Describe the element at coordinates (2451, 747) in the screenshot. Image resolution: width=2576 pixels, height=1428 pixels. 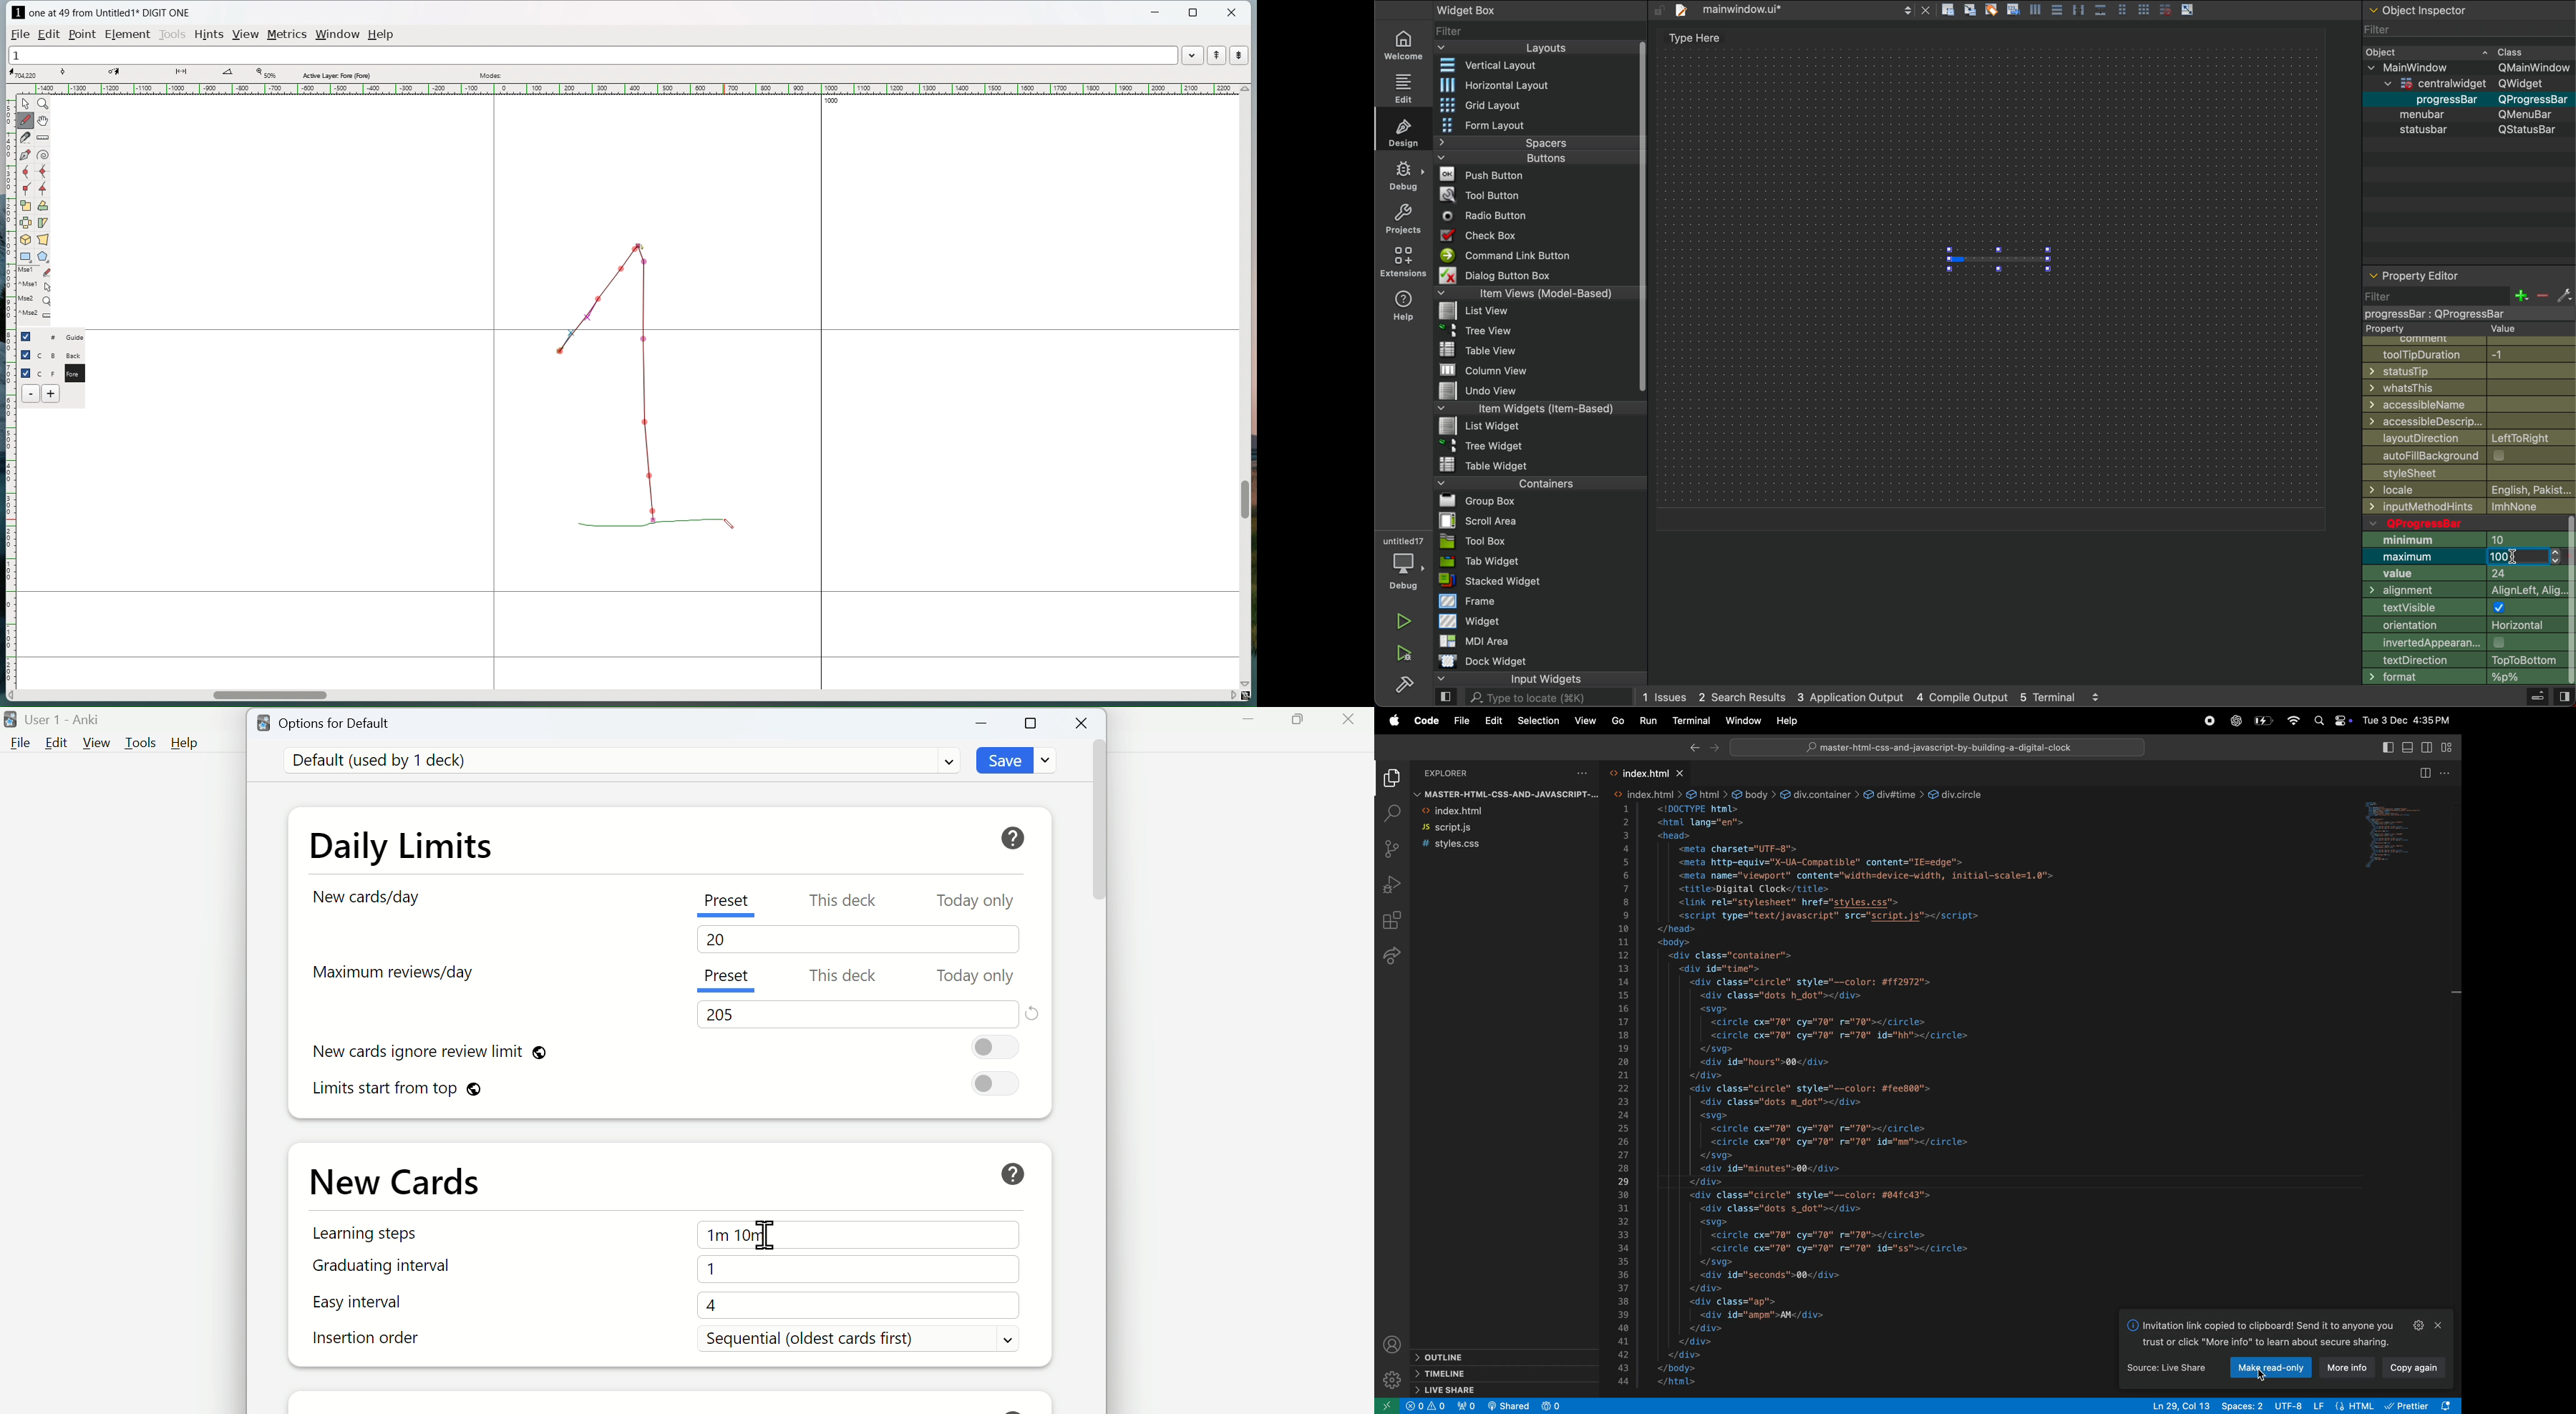
I see `customize layout` at that location.